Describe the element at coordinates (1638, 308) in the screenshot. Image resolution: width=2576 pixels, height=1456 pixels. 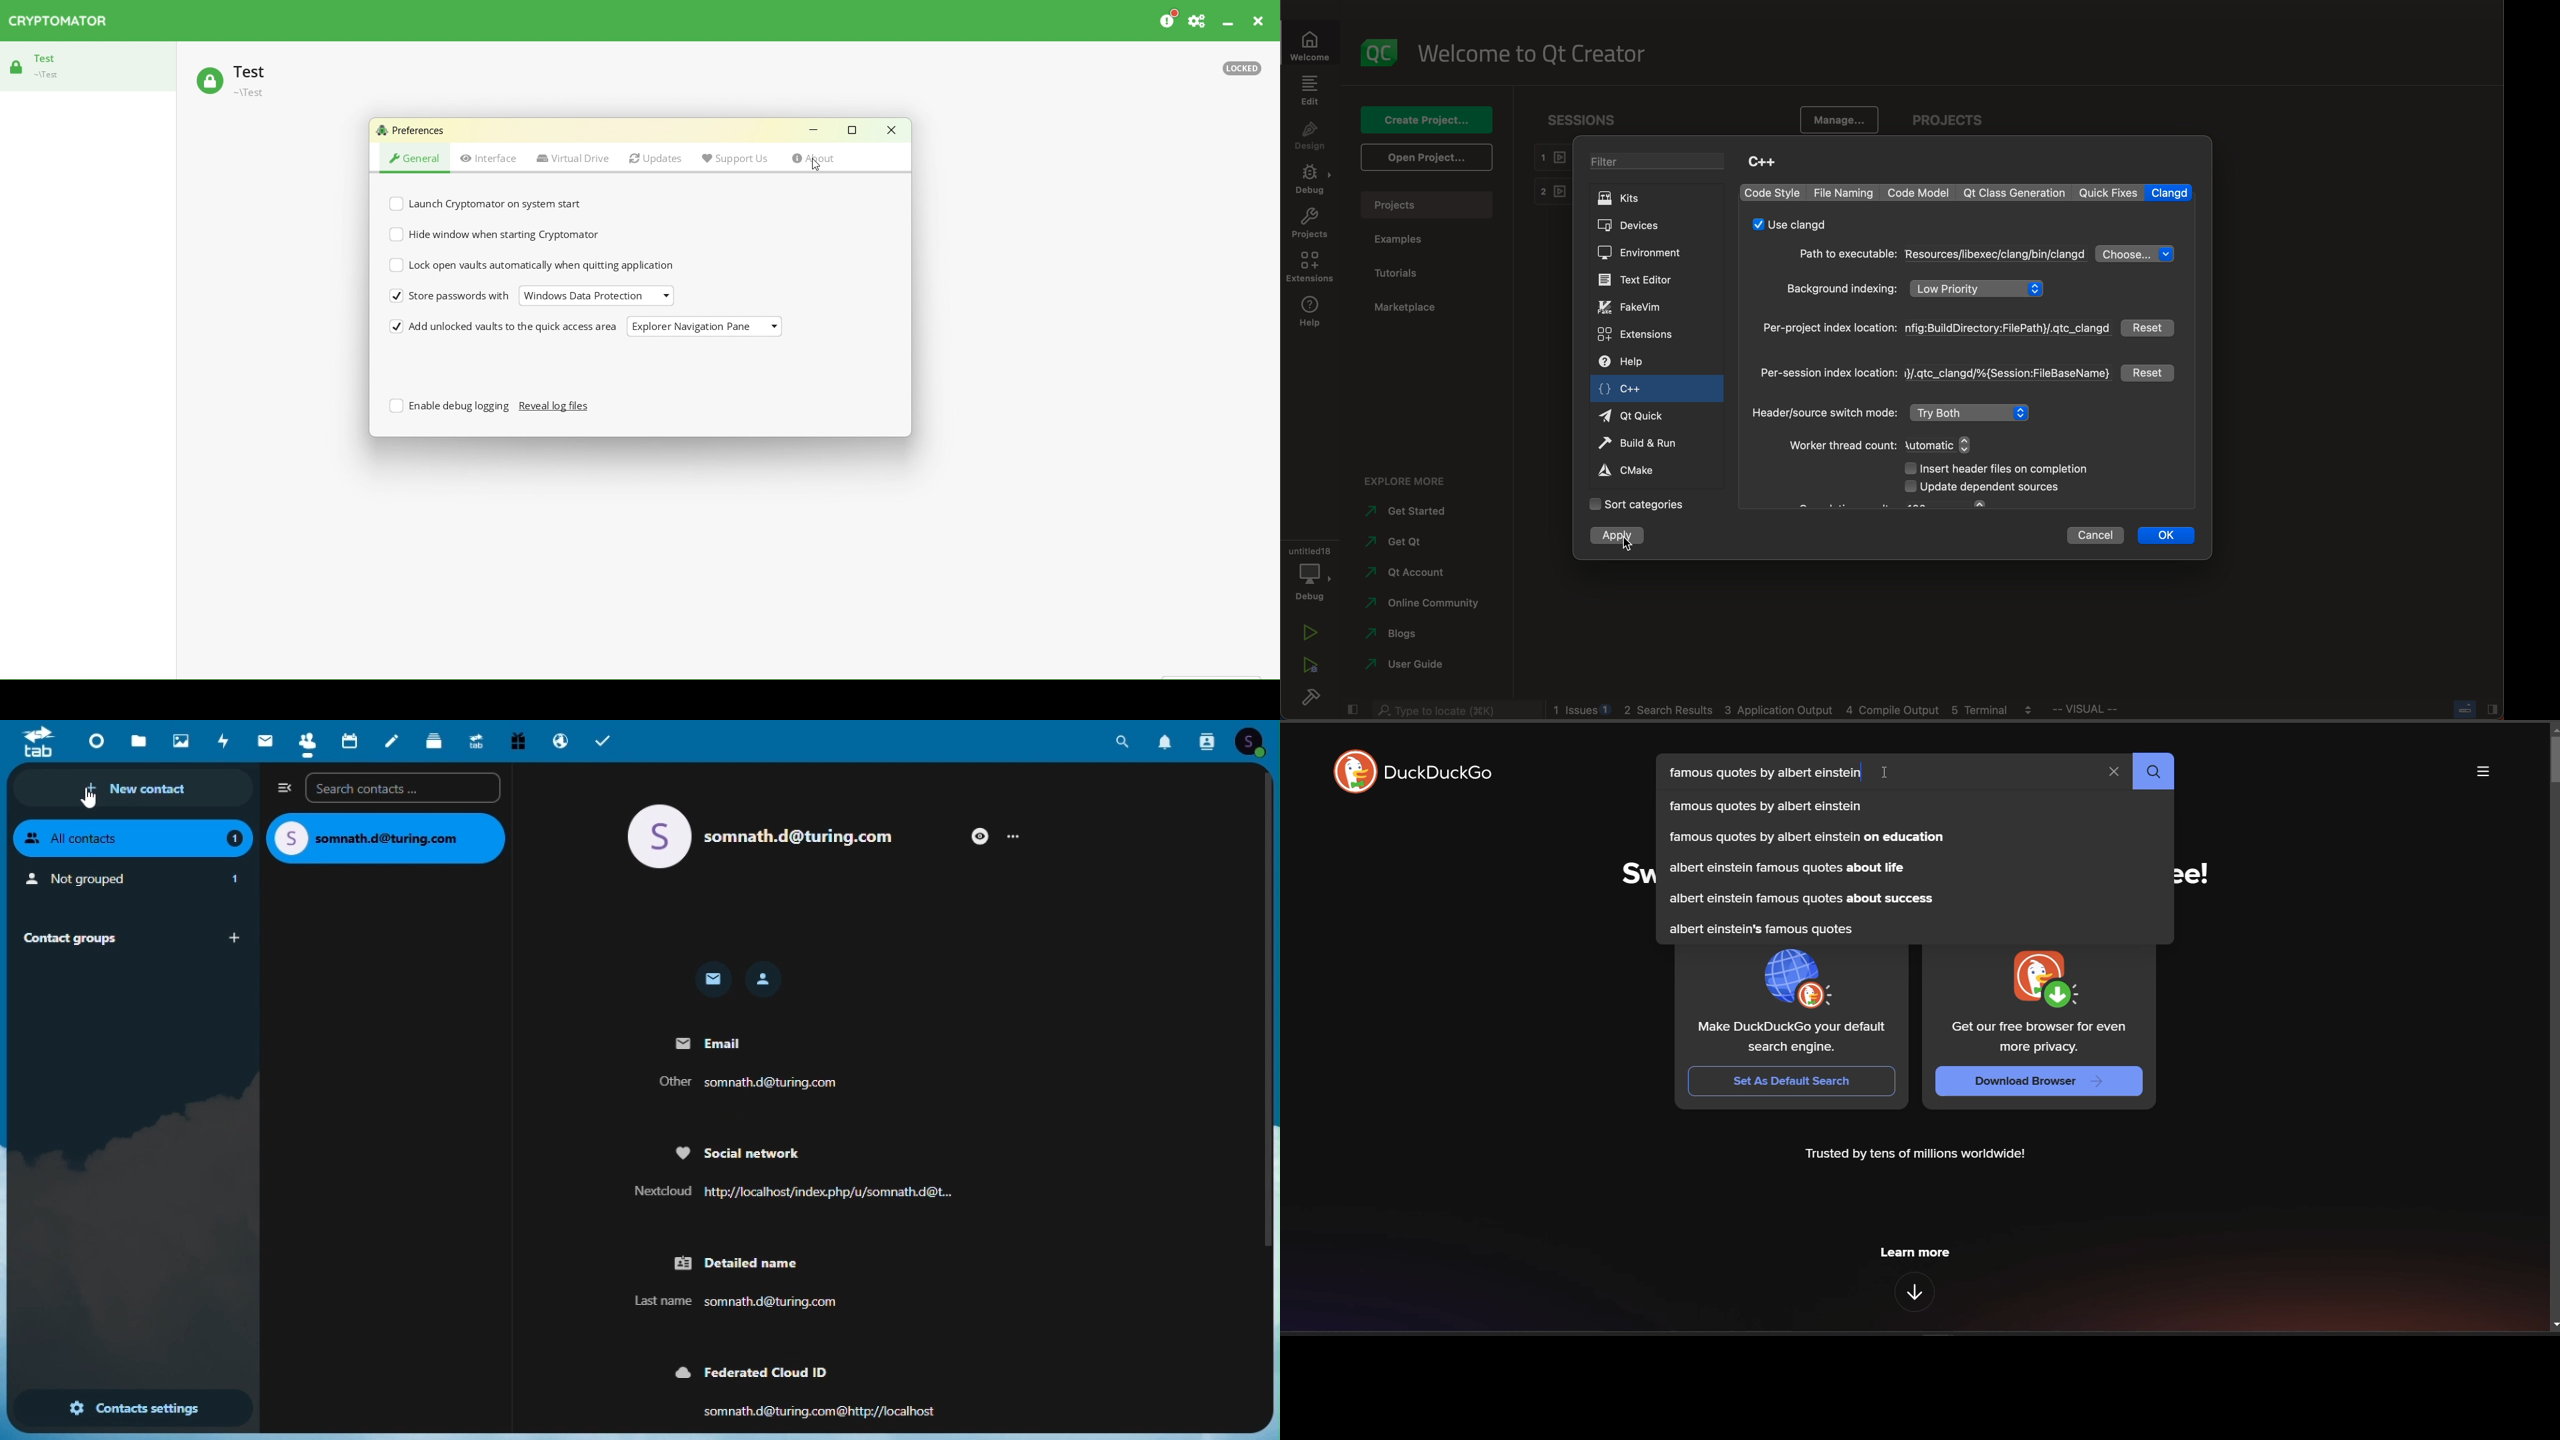
I see `fake vim` at that location.